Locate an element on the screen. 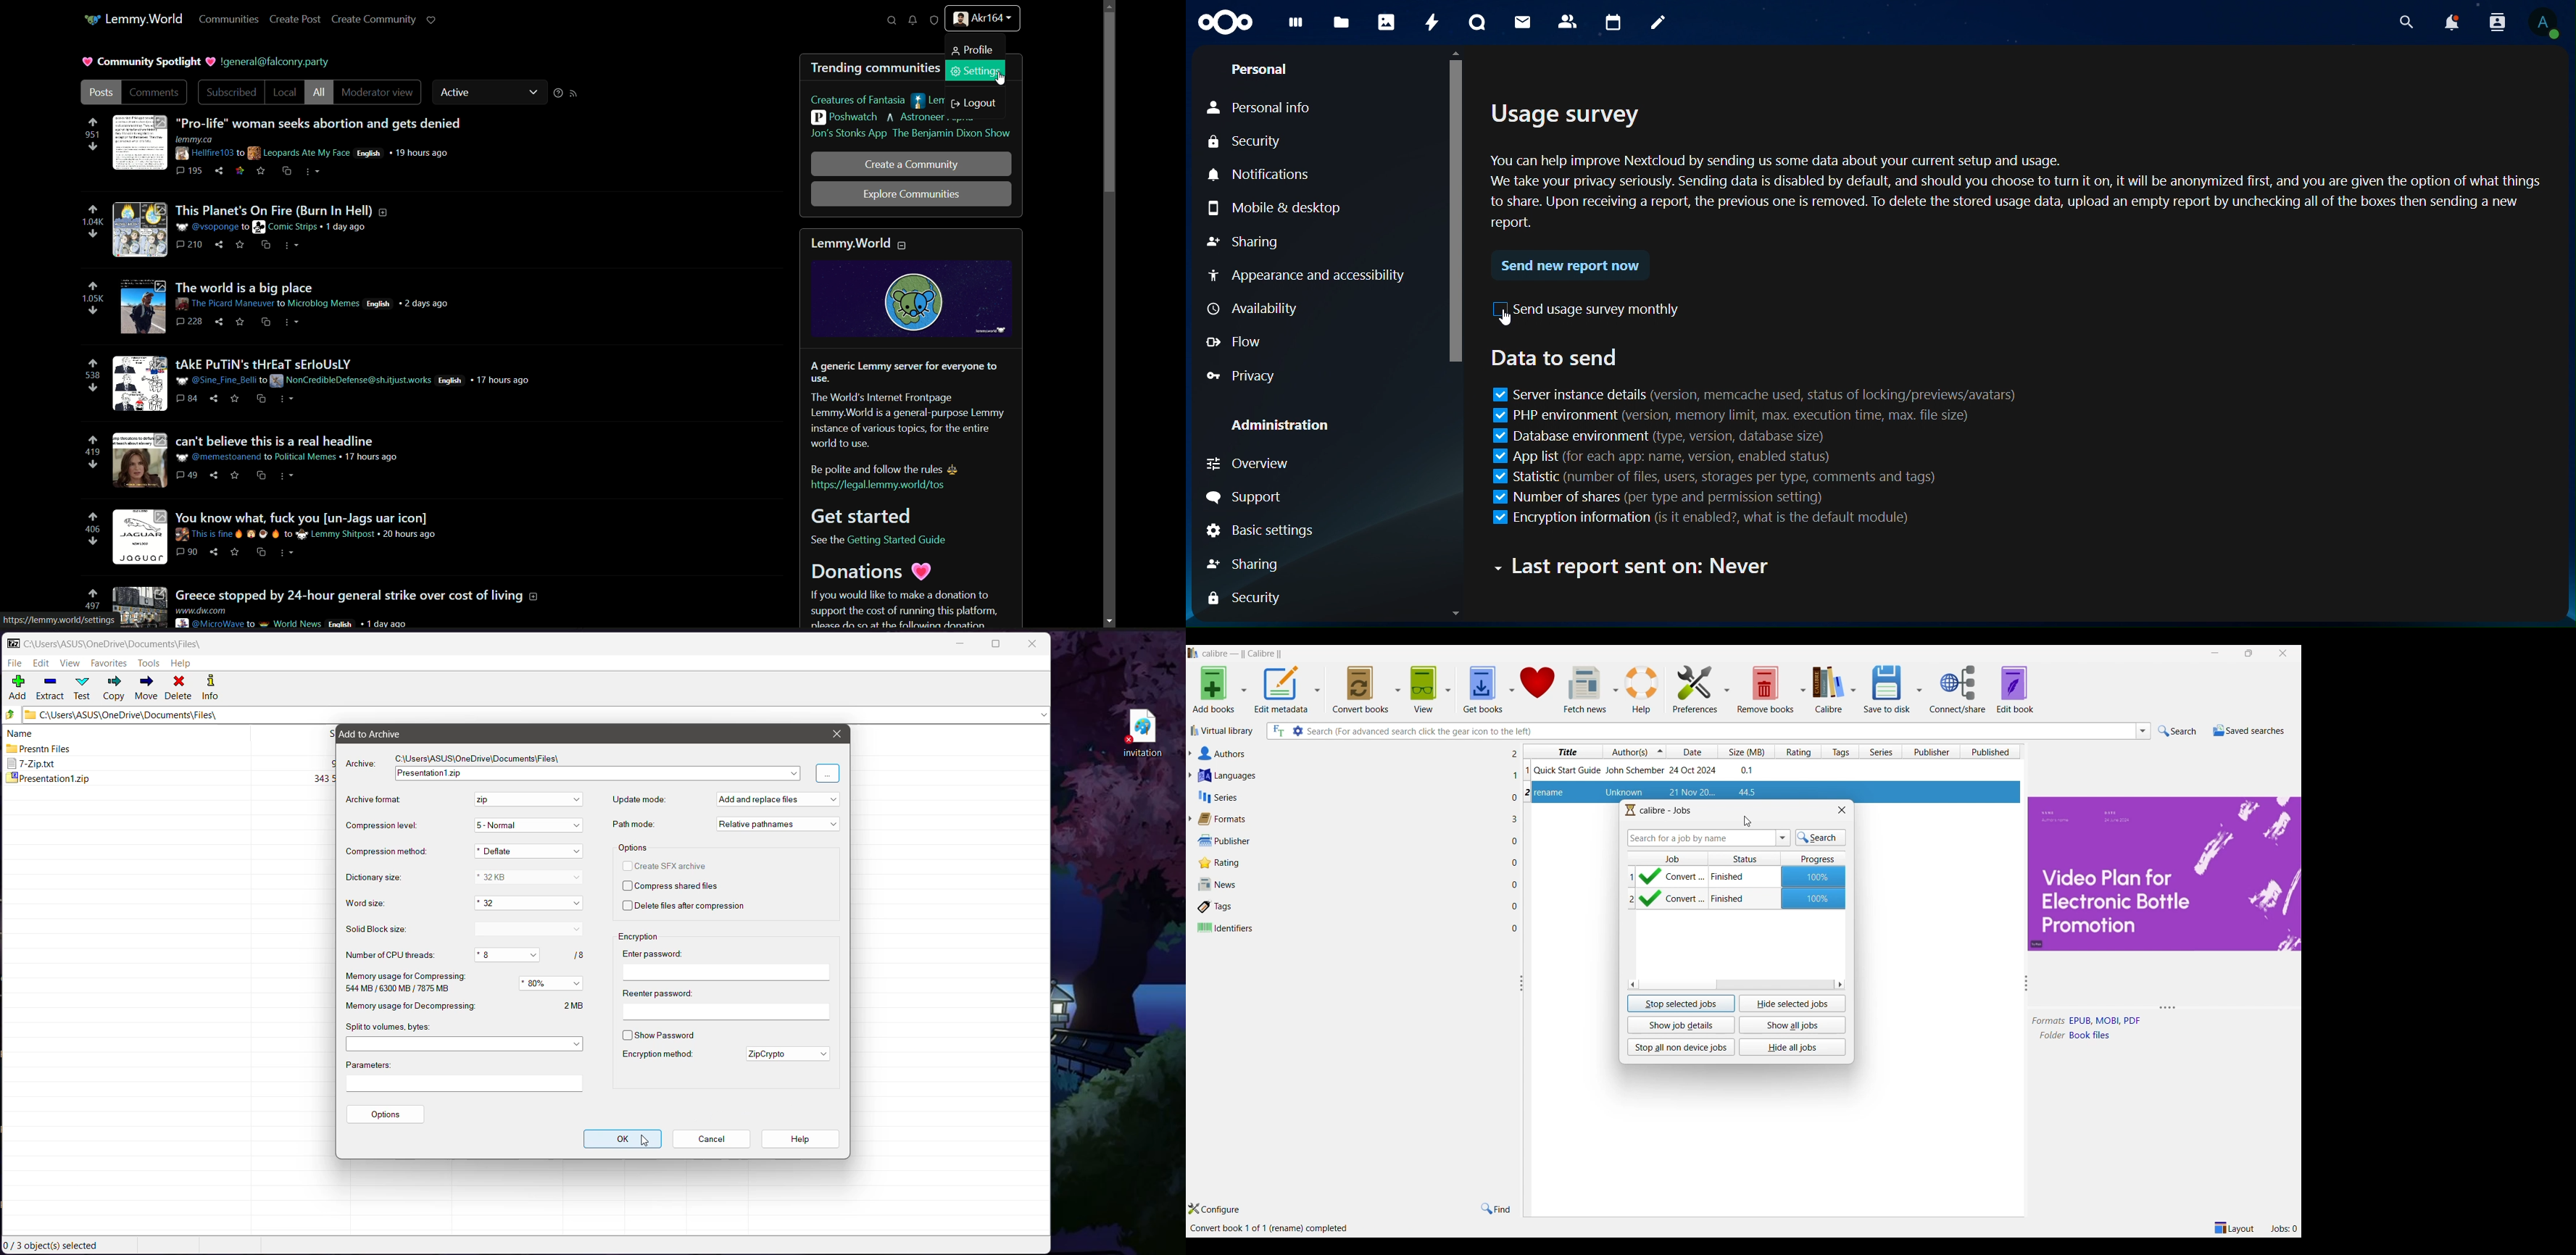 This screenshot has width=2576, height=1260. Software name is located at coordinates (1245, 655).